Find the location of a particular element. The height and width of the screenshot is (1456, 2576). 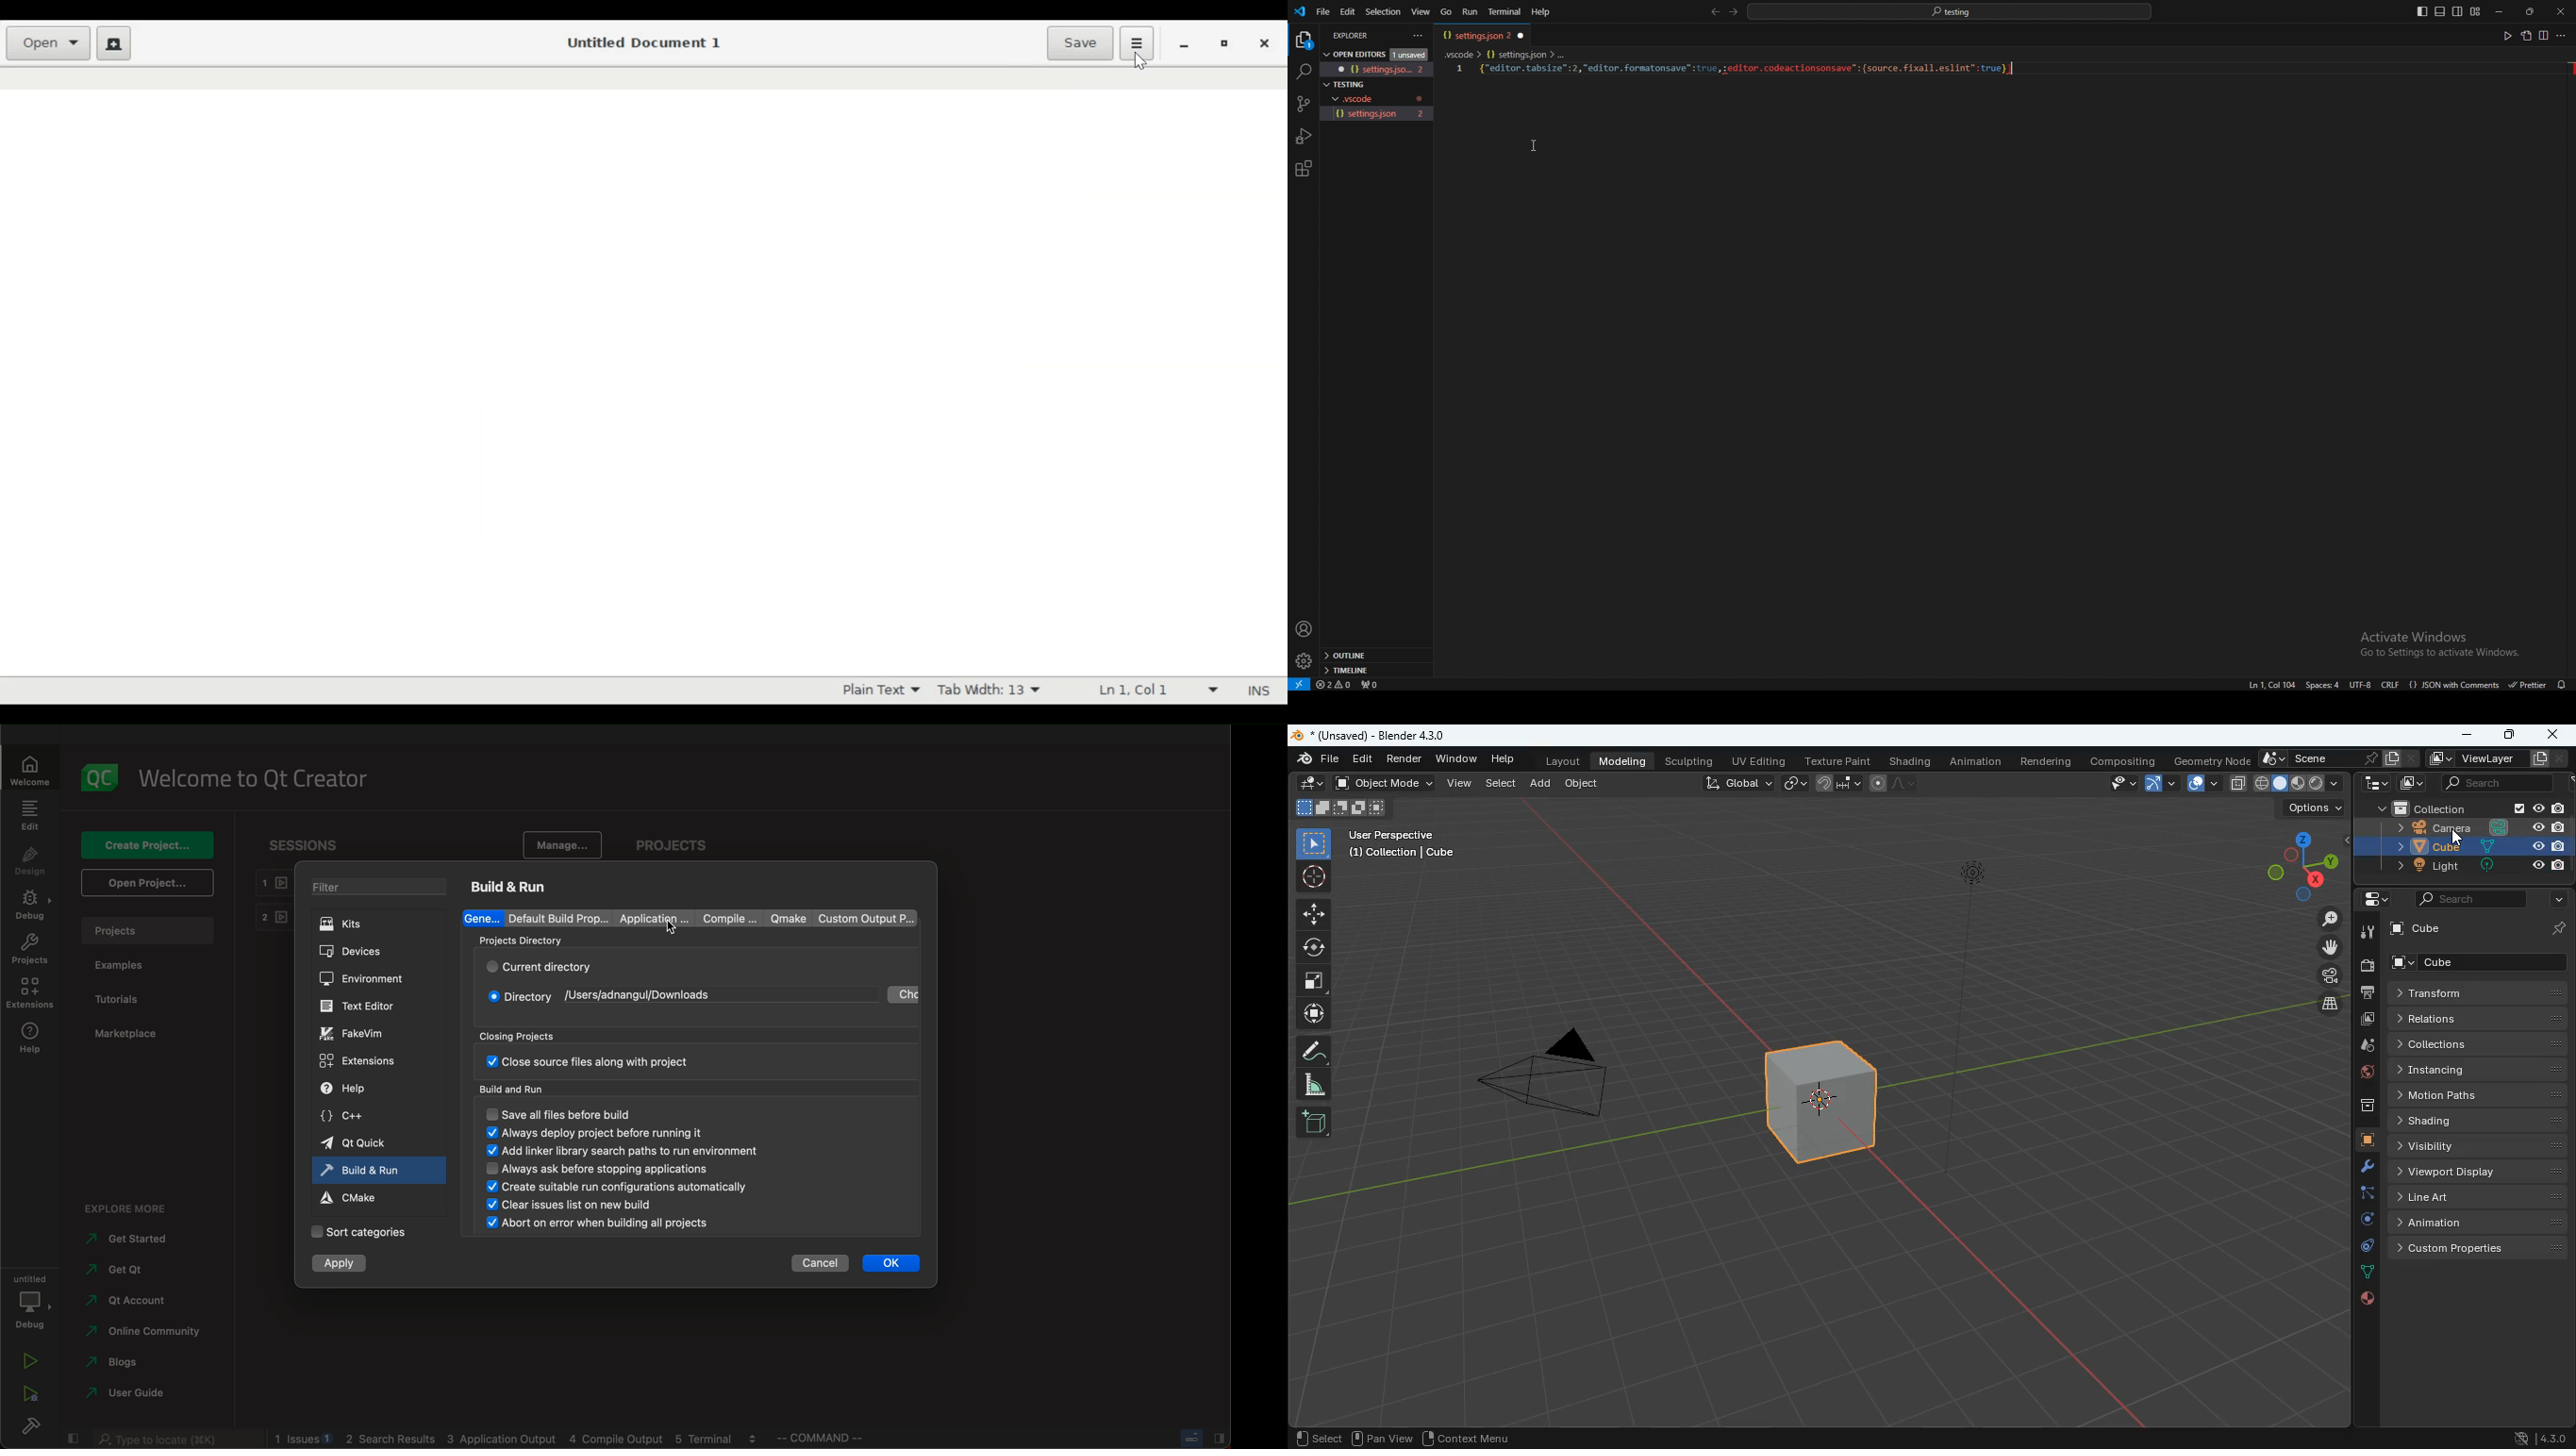

run and debug is located at coordinates (1304, 136).